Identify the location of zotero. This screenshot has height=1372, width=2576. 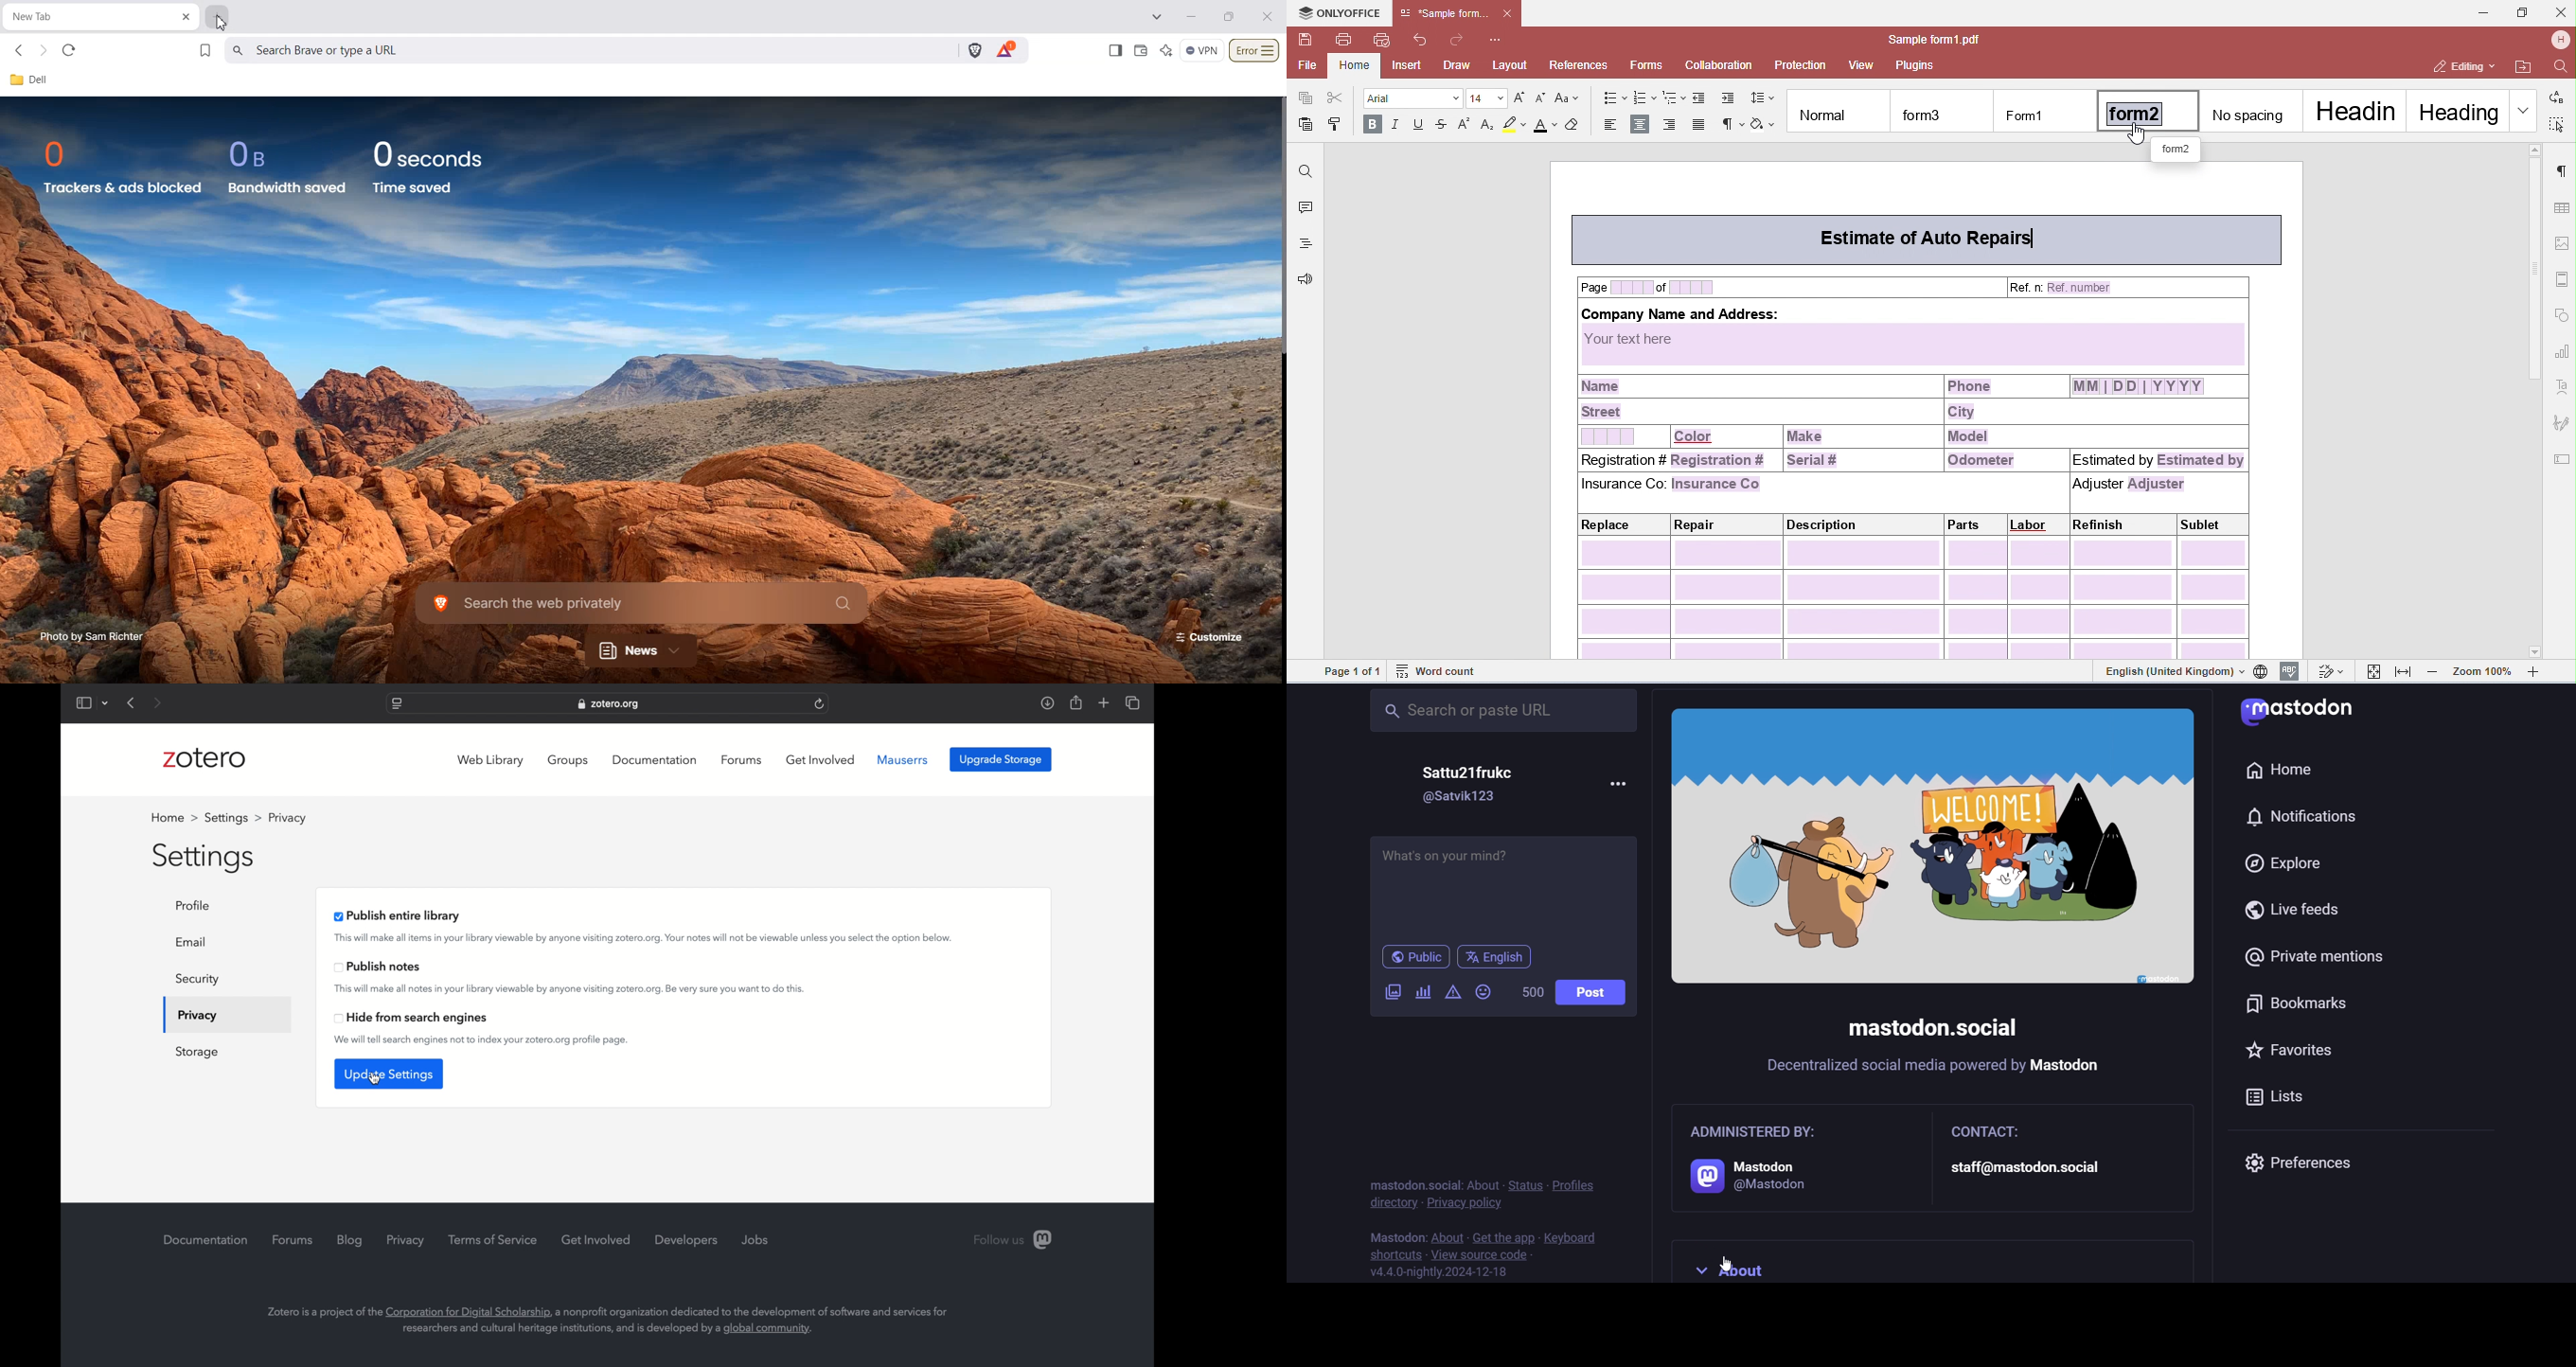
(204, 758).